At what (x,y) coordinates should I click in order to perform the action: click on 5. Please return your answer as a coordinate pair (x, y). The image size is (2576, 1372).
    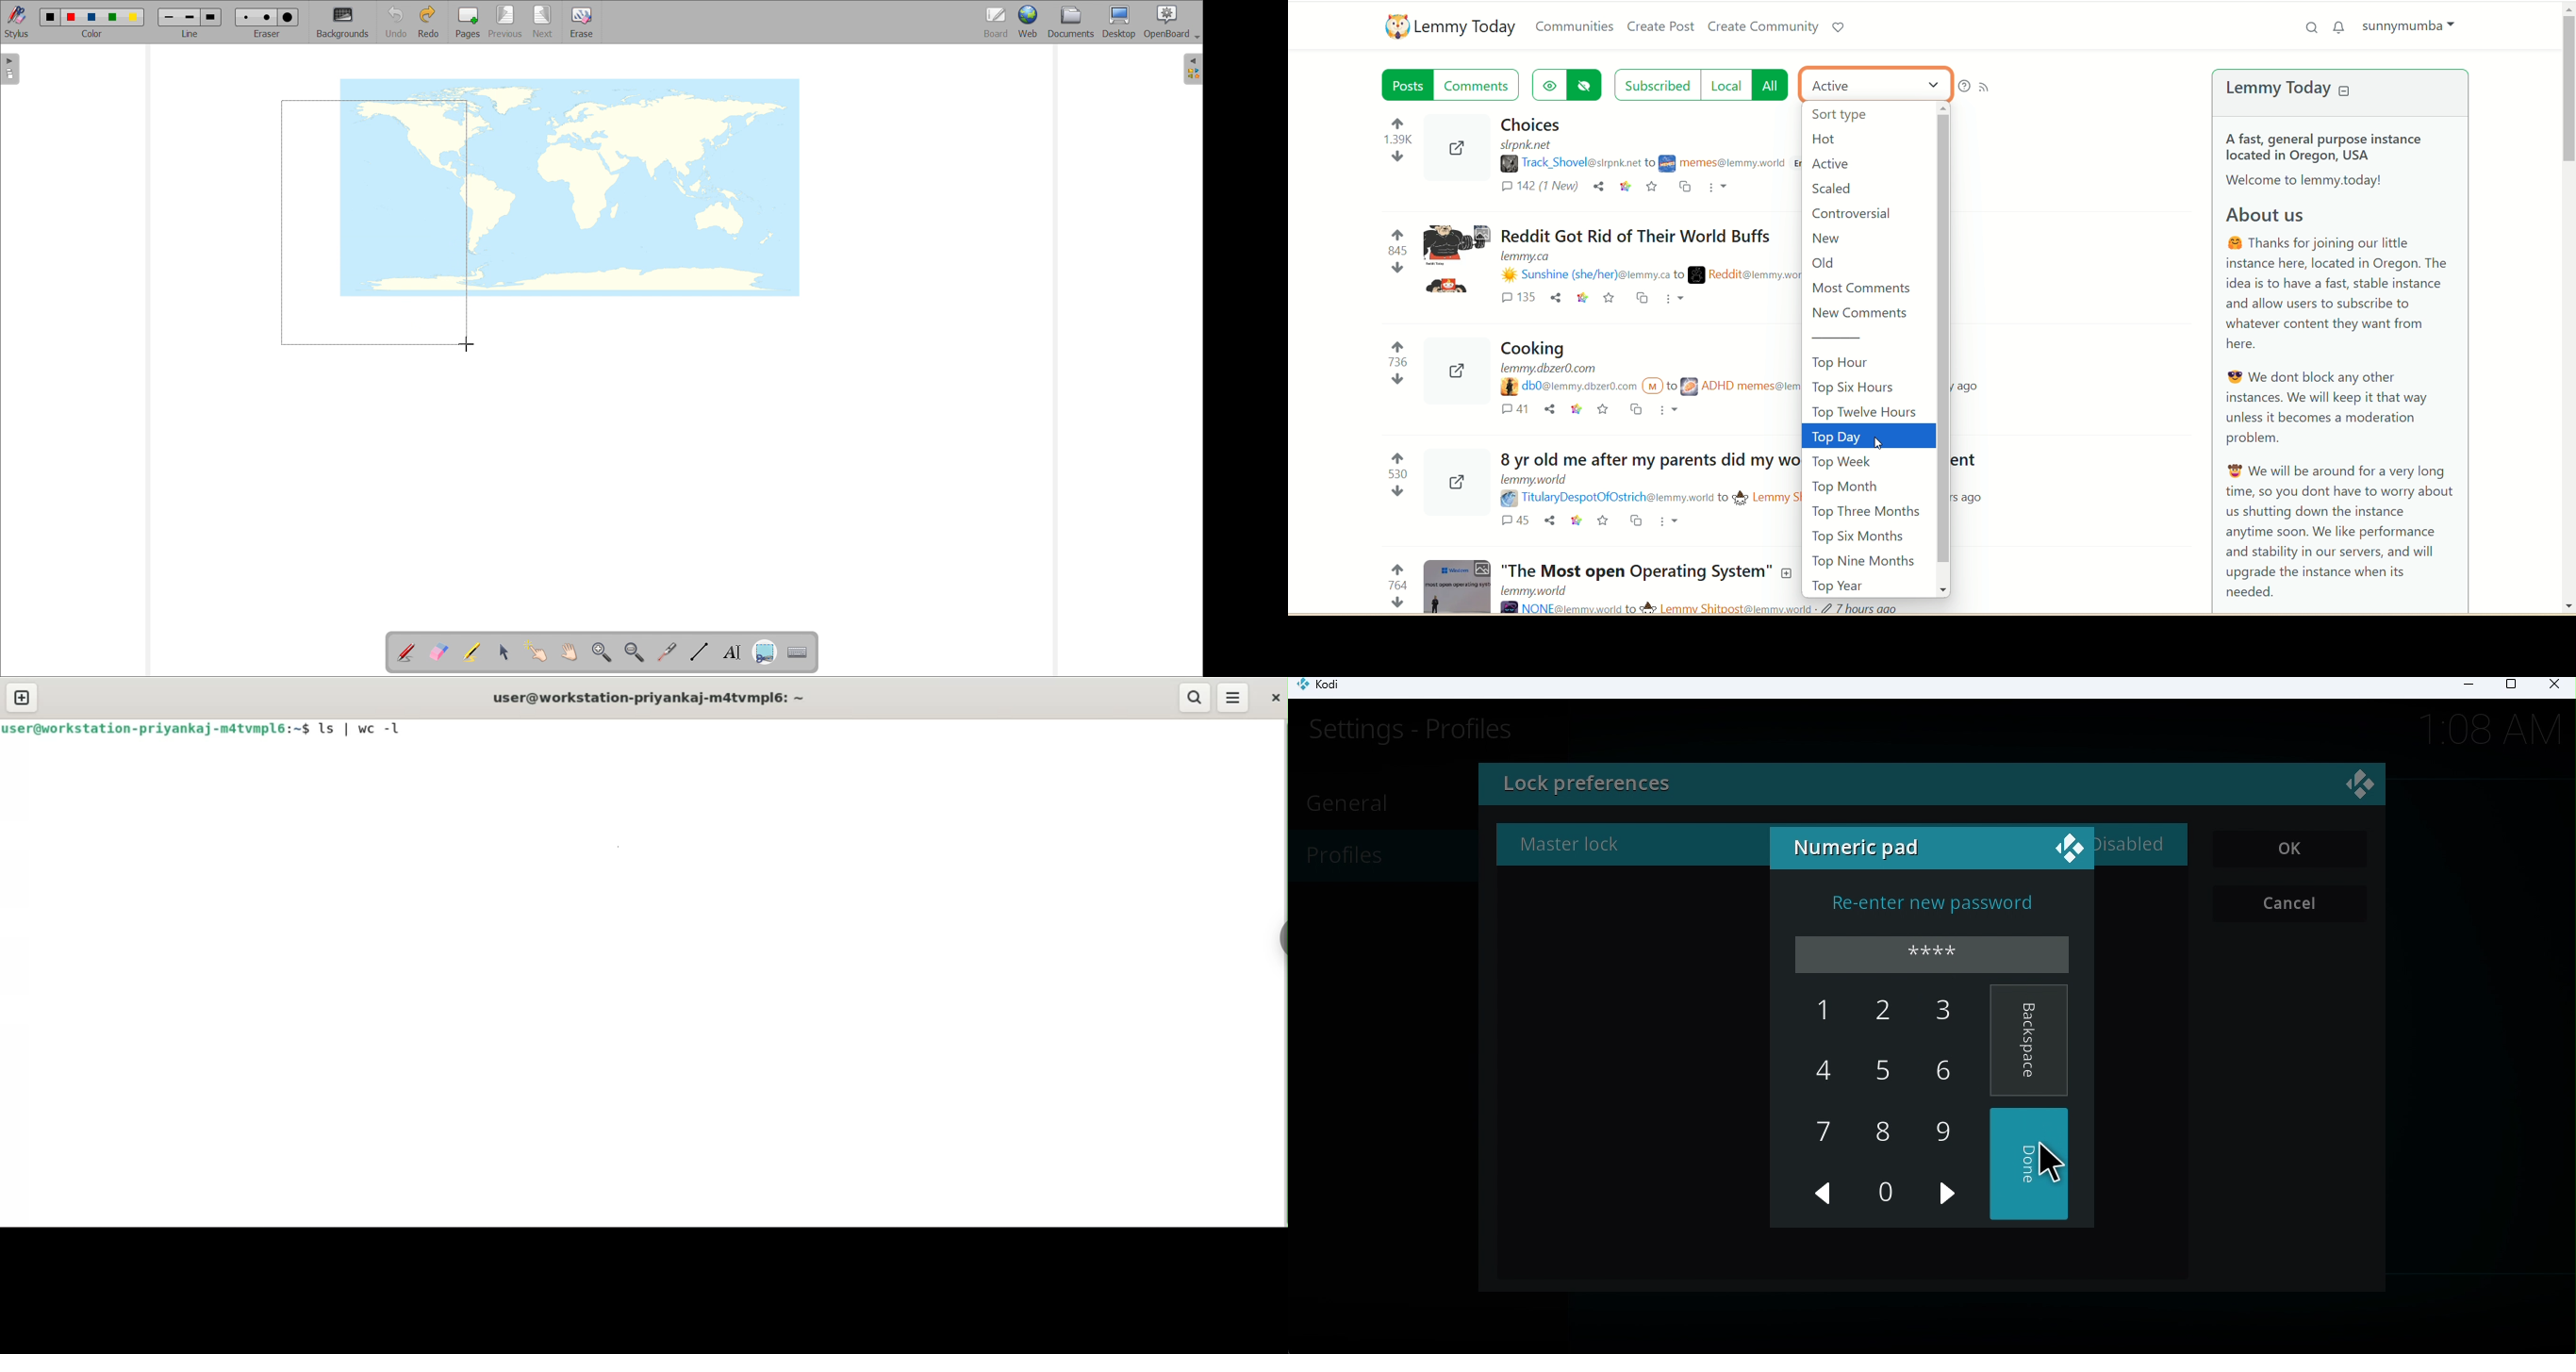
    Looking at the image, I should click on (1875, 1074).